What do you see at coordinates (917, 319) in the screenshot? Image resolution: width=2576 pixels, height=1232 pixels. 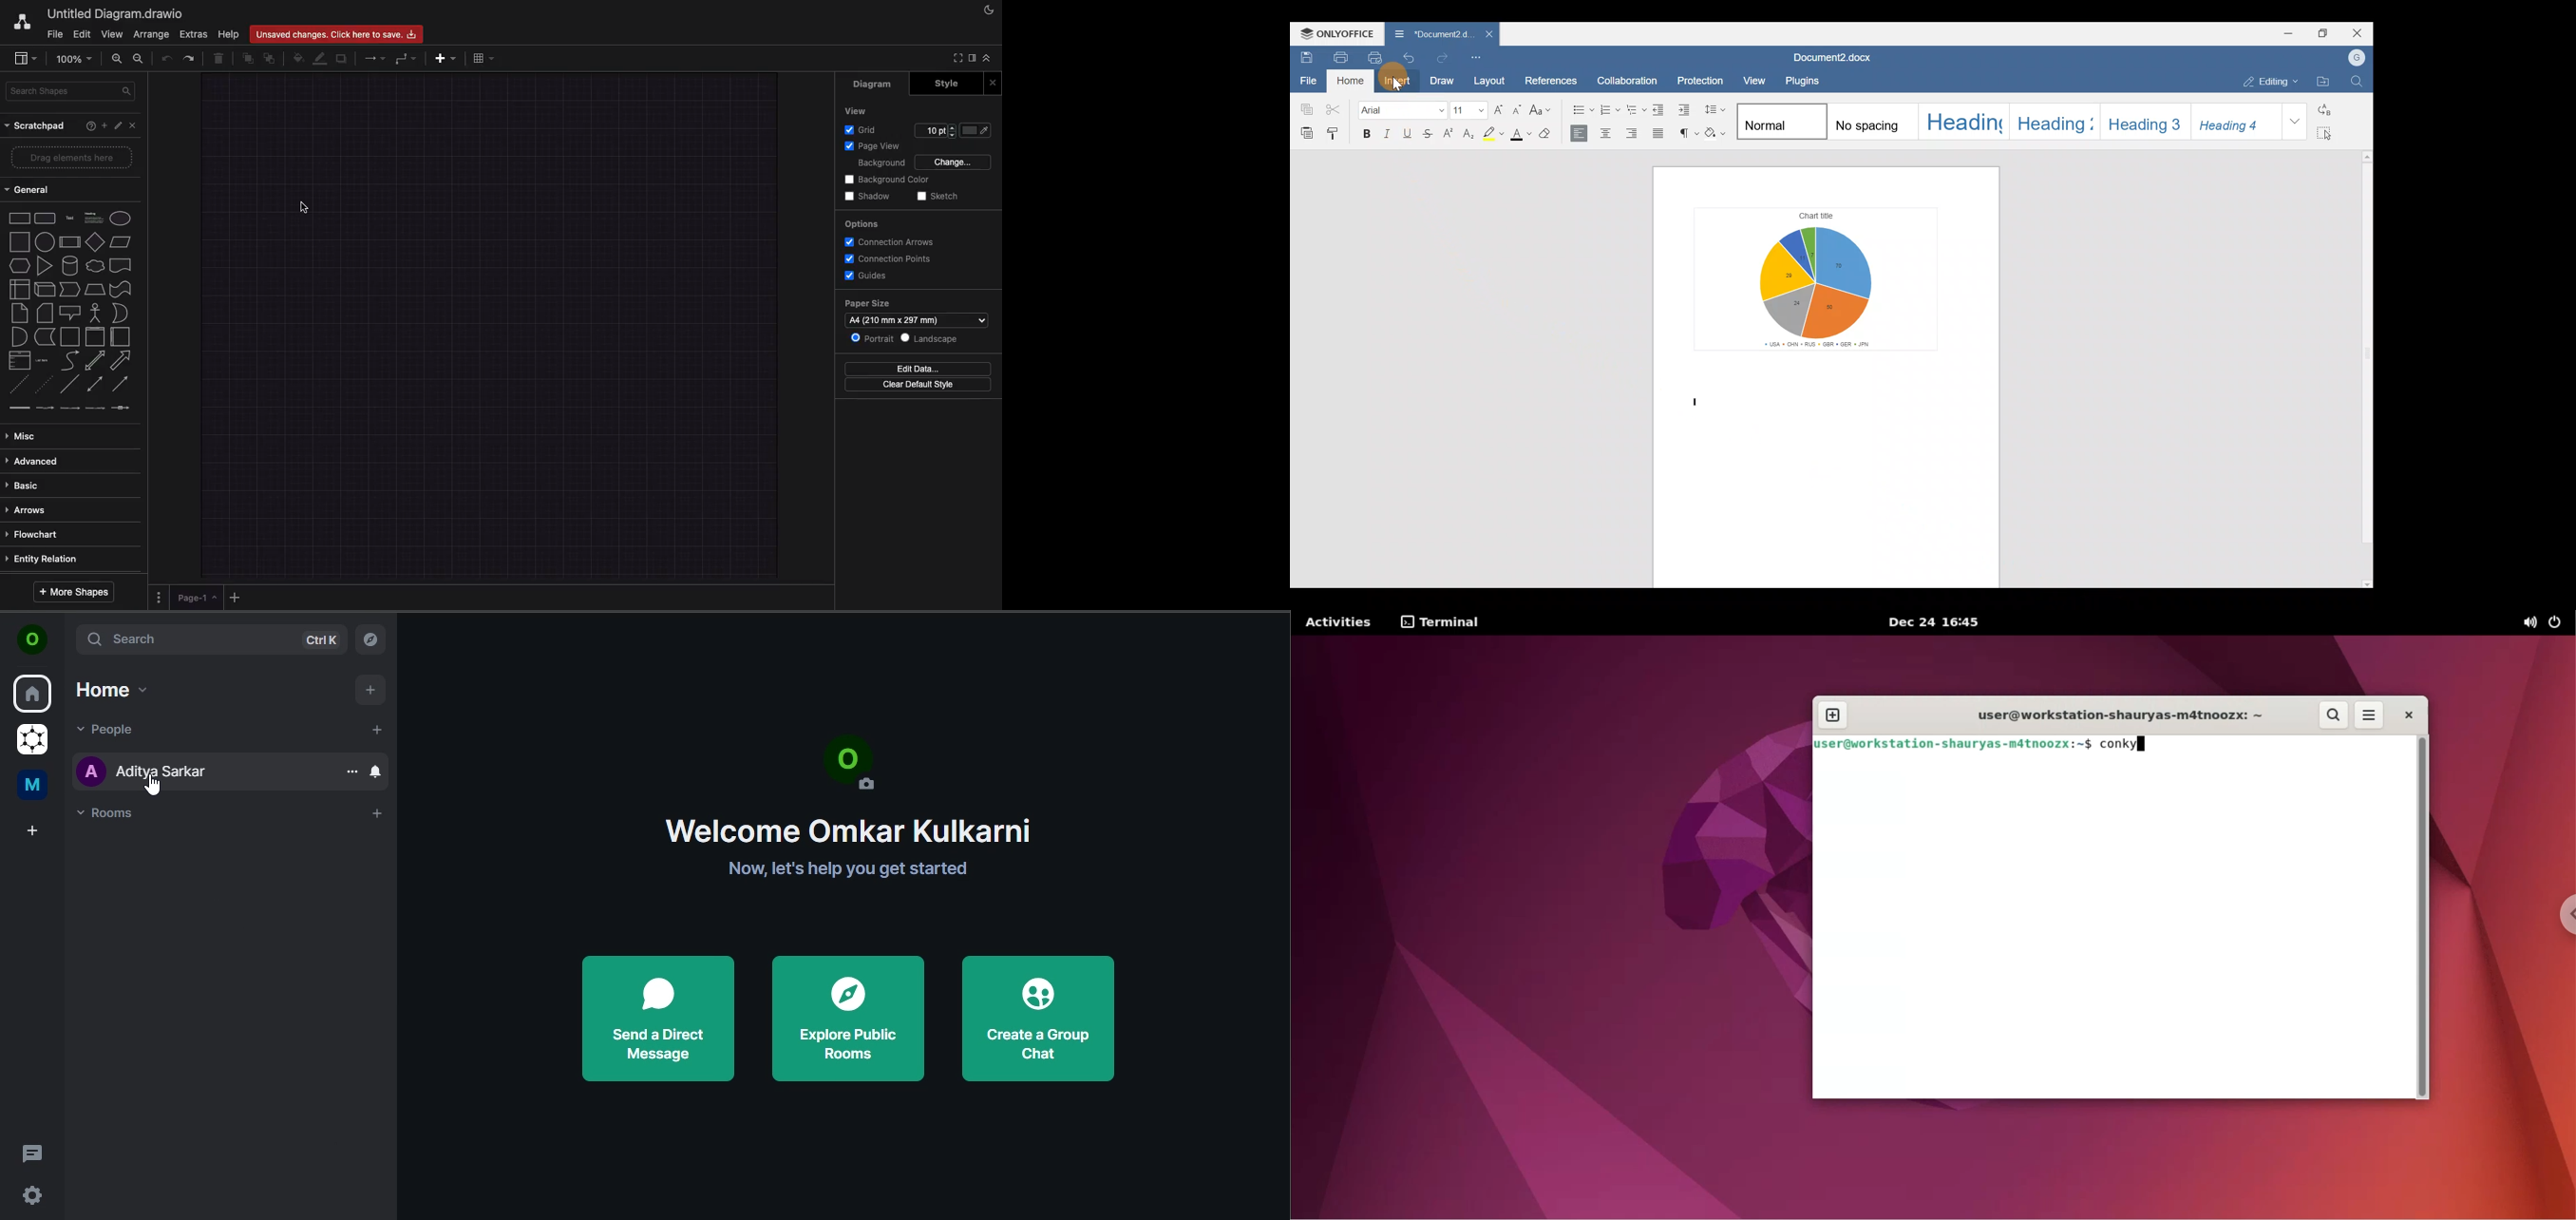 I see `Paper size` at bounding box center [917, 319].